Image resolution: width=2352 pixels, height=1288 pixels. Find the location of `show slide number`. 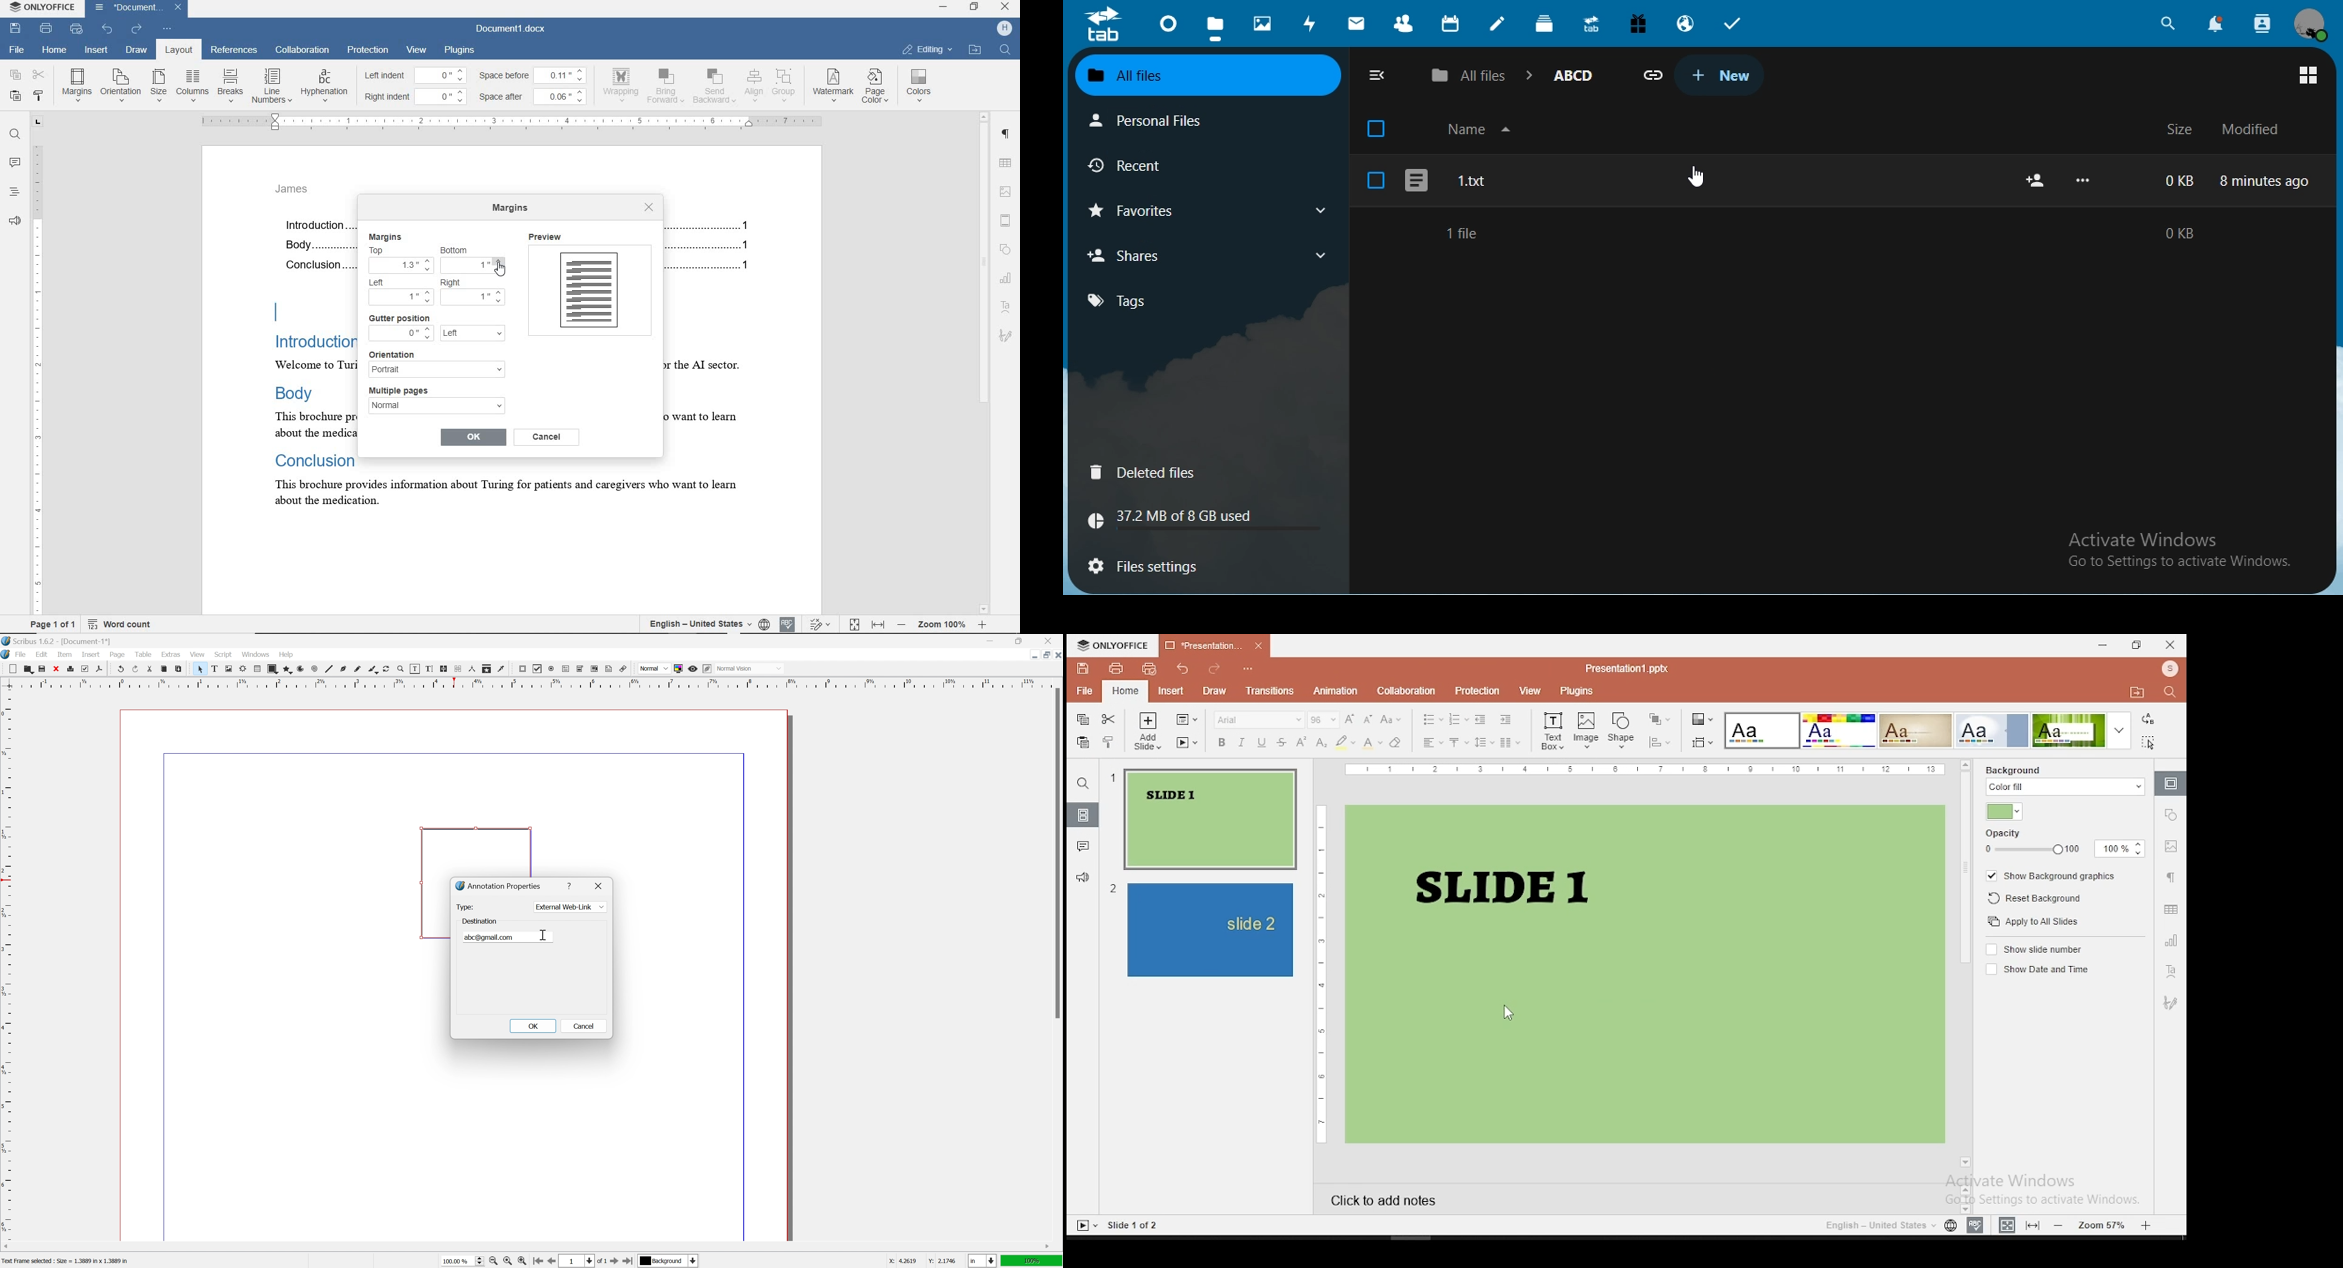

show slide number is located at coordinates (2038, 949).